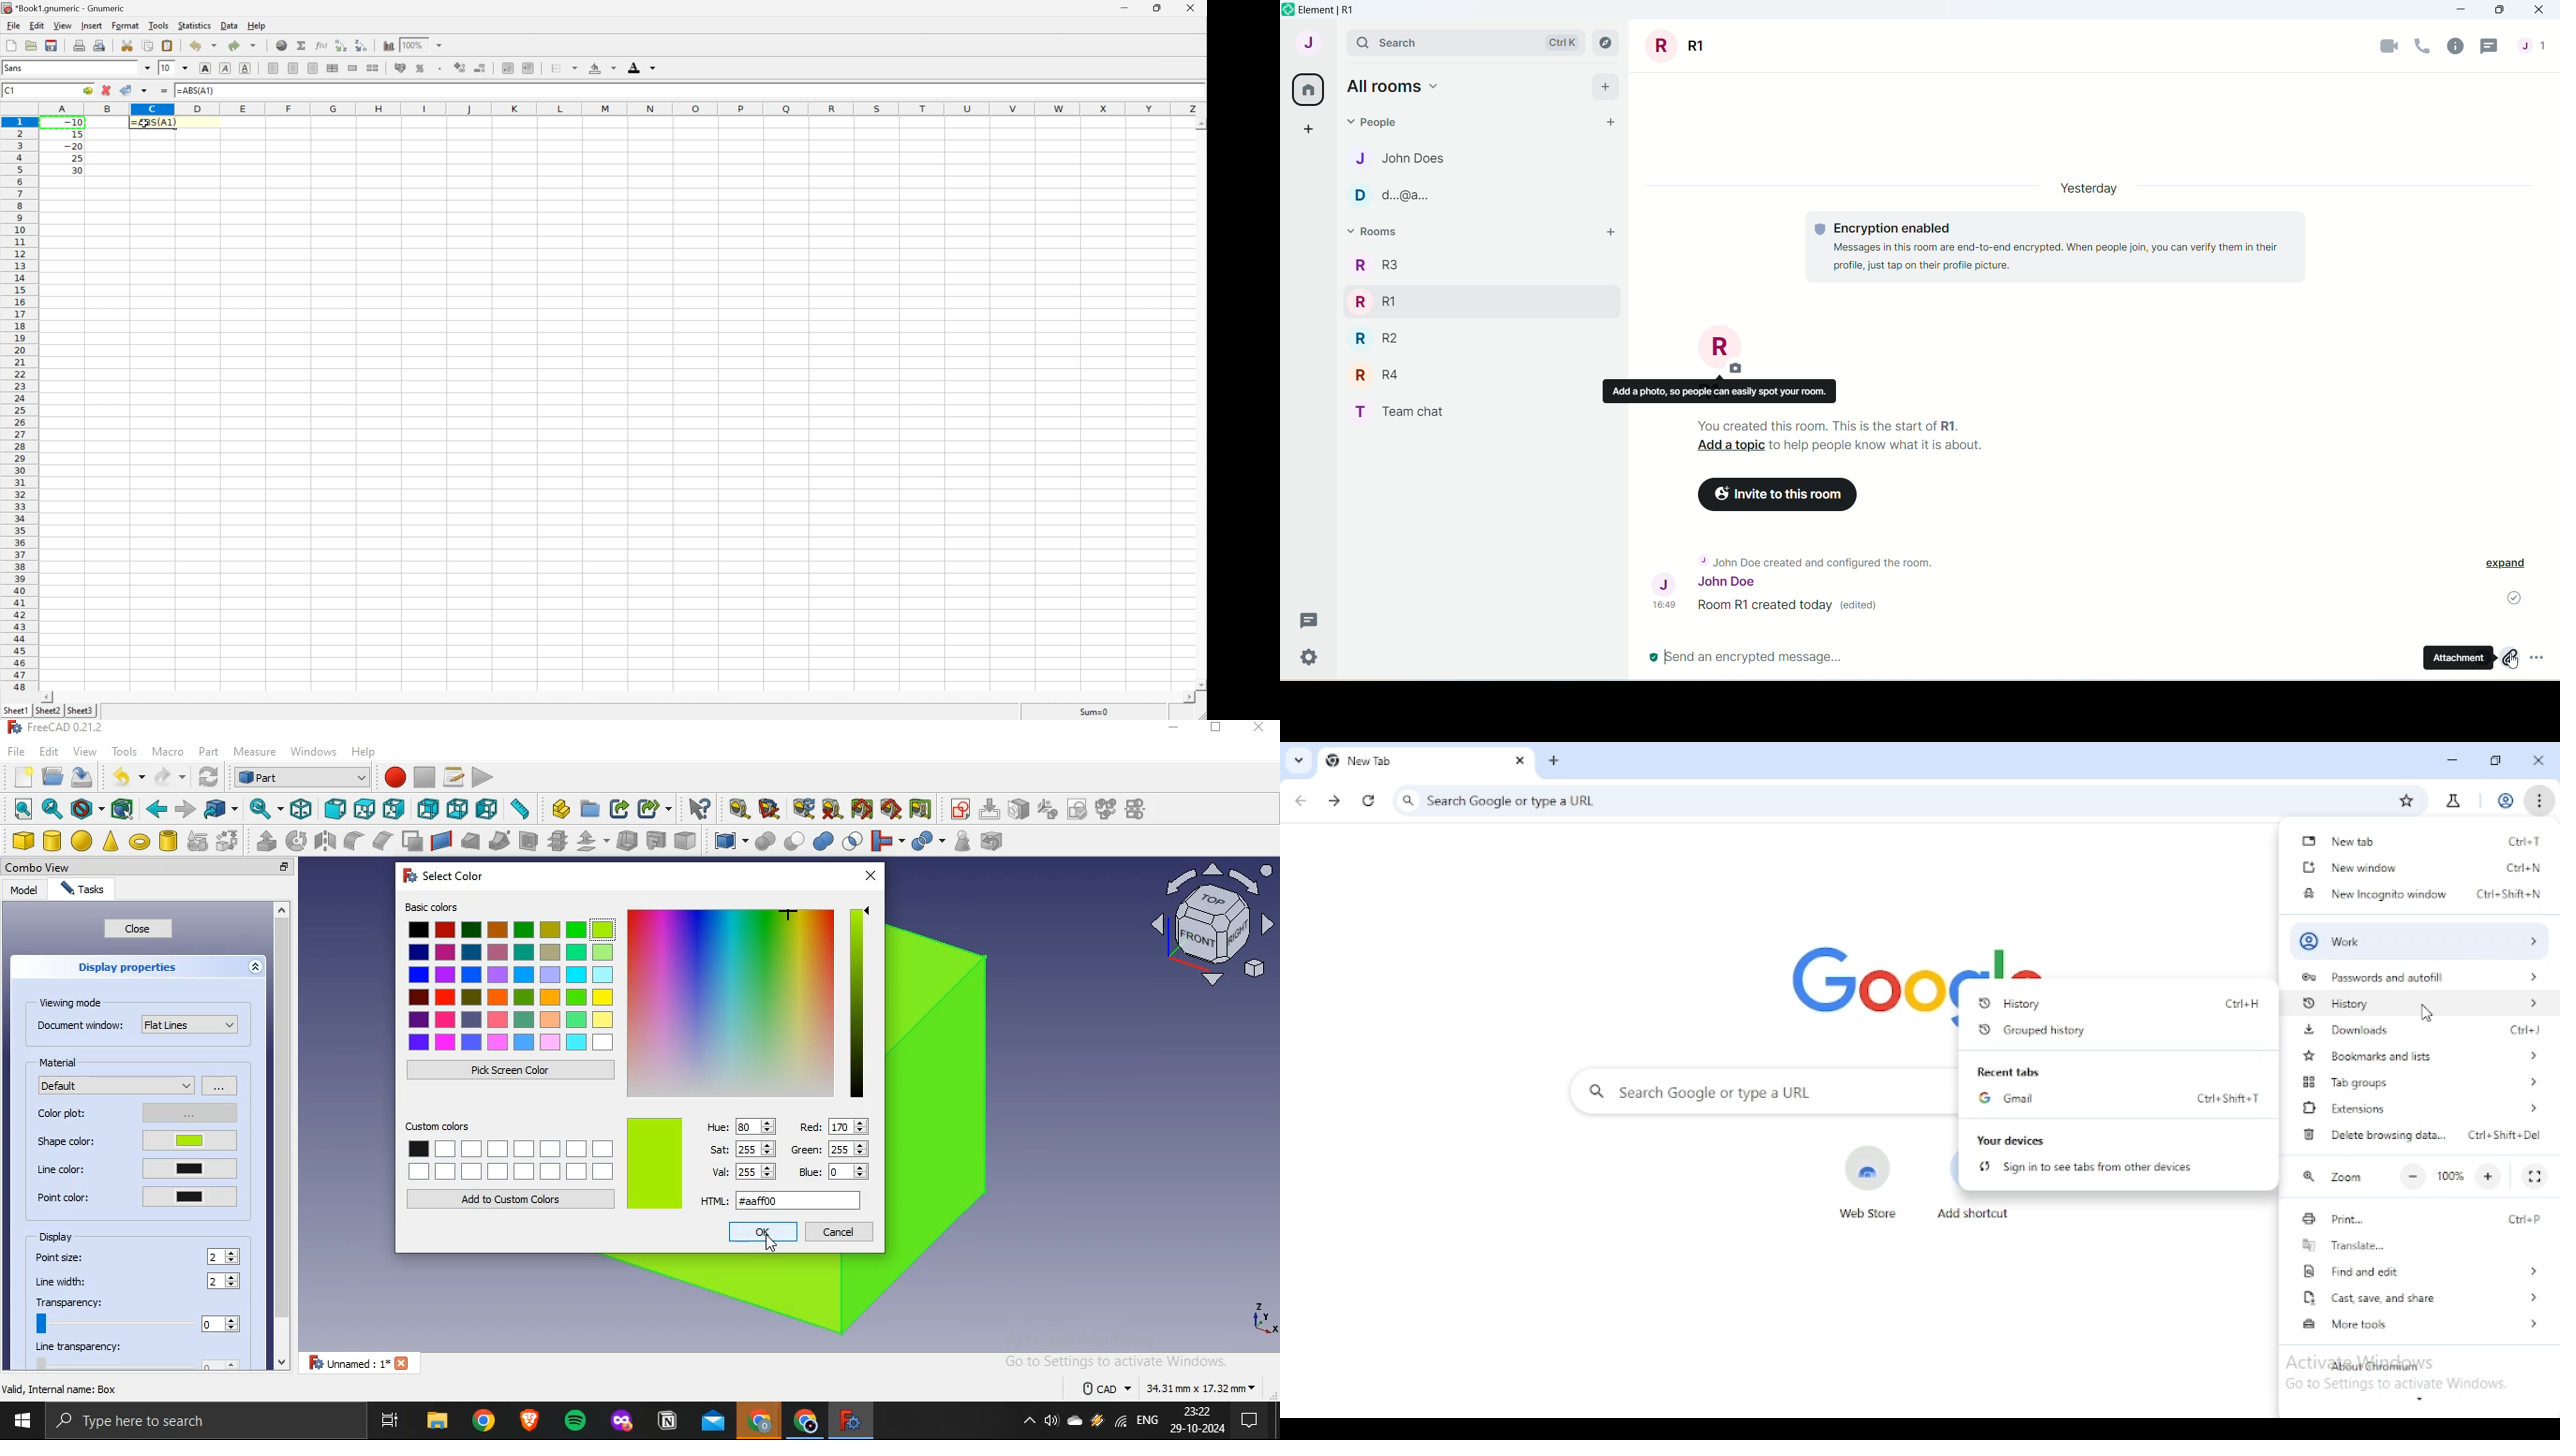  What do you see at coordinates (62, 1257) in the screenshot?
I see `point size` at bounding box center [62, 1257].